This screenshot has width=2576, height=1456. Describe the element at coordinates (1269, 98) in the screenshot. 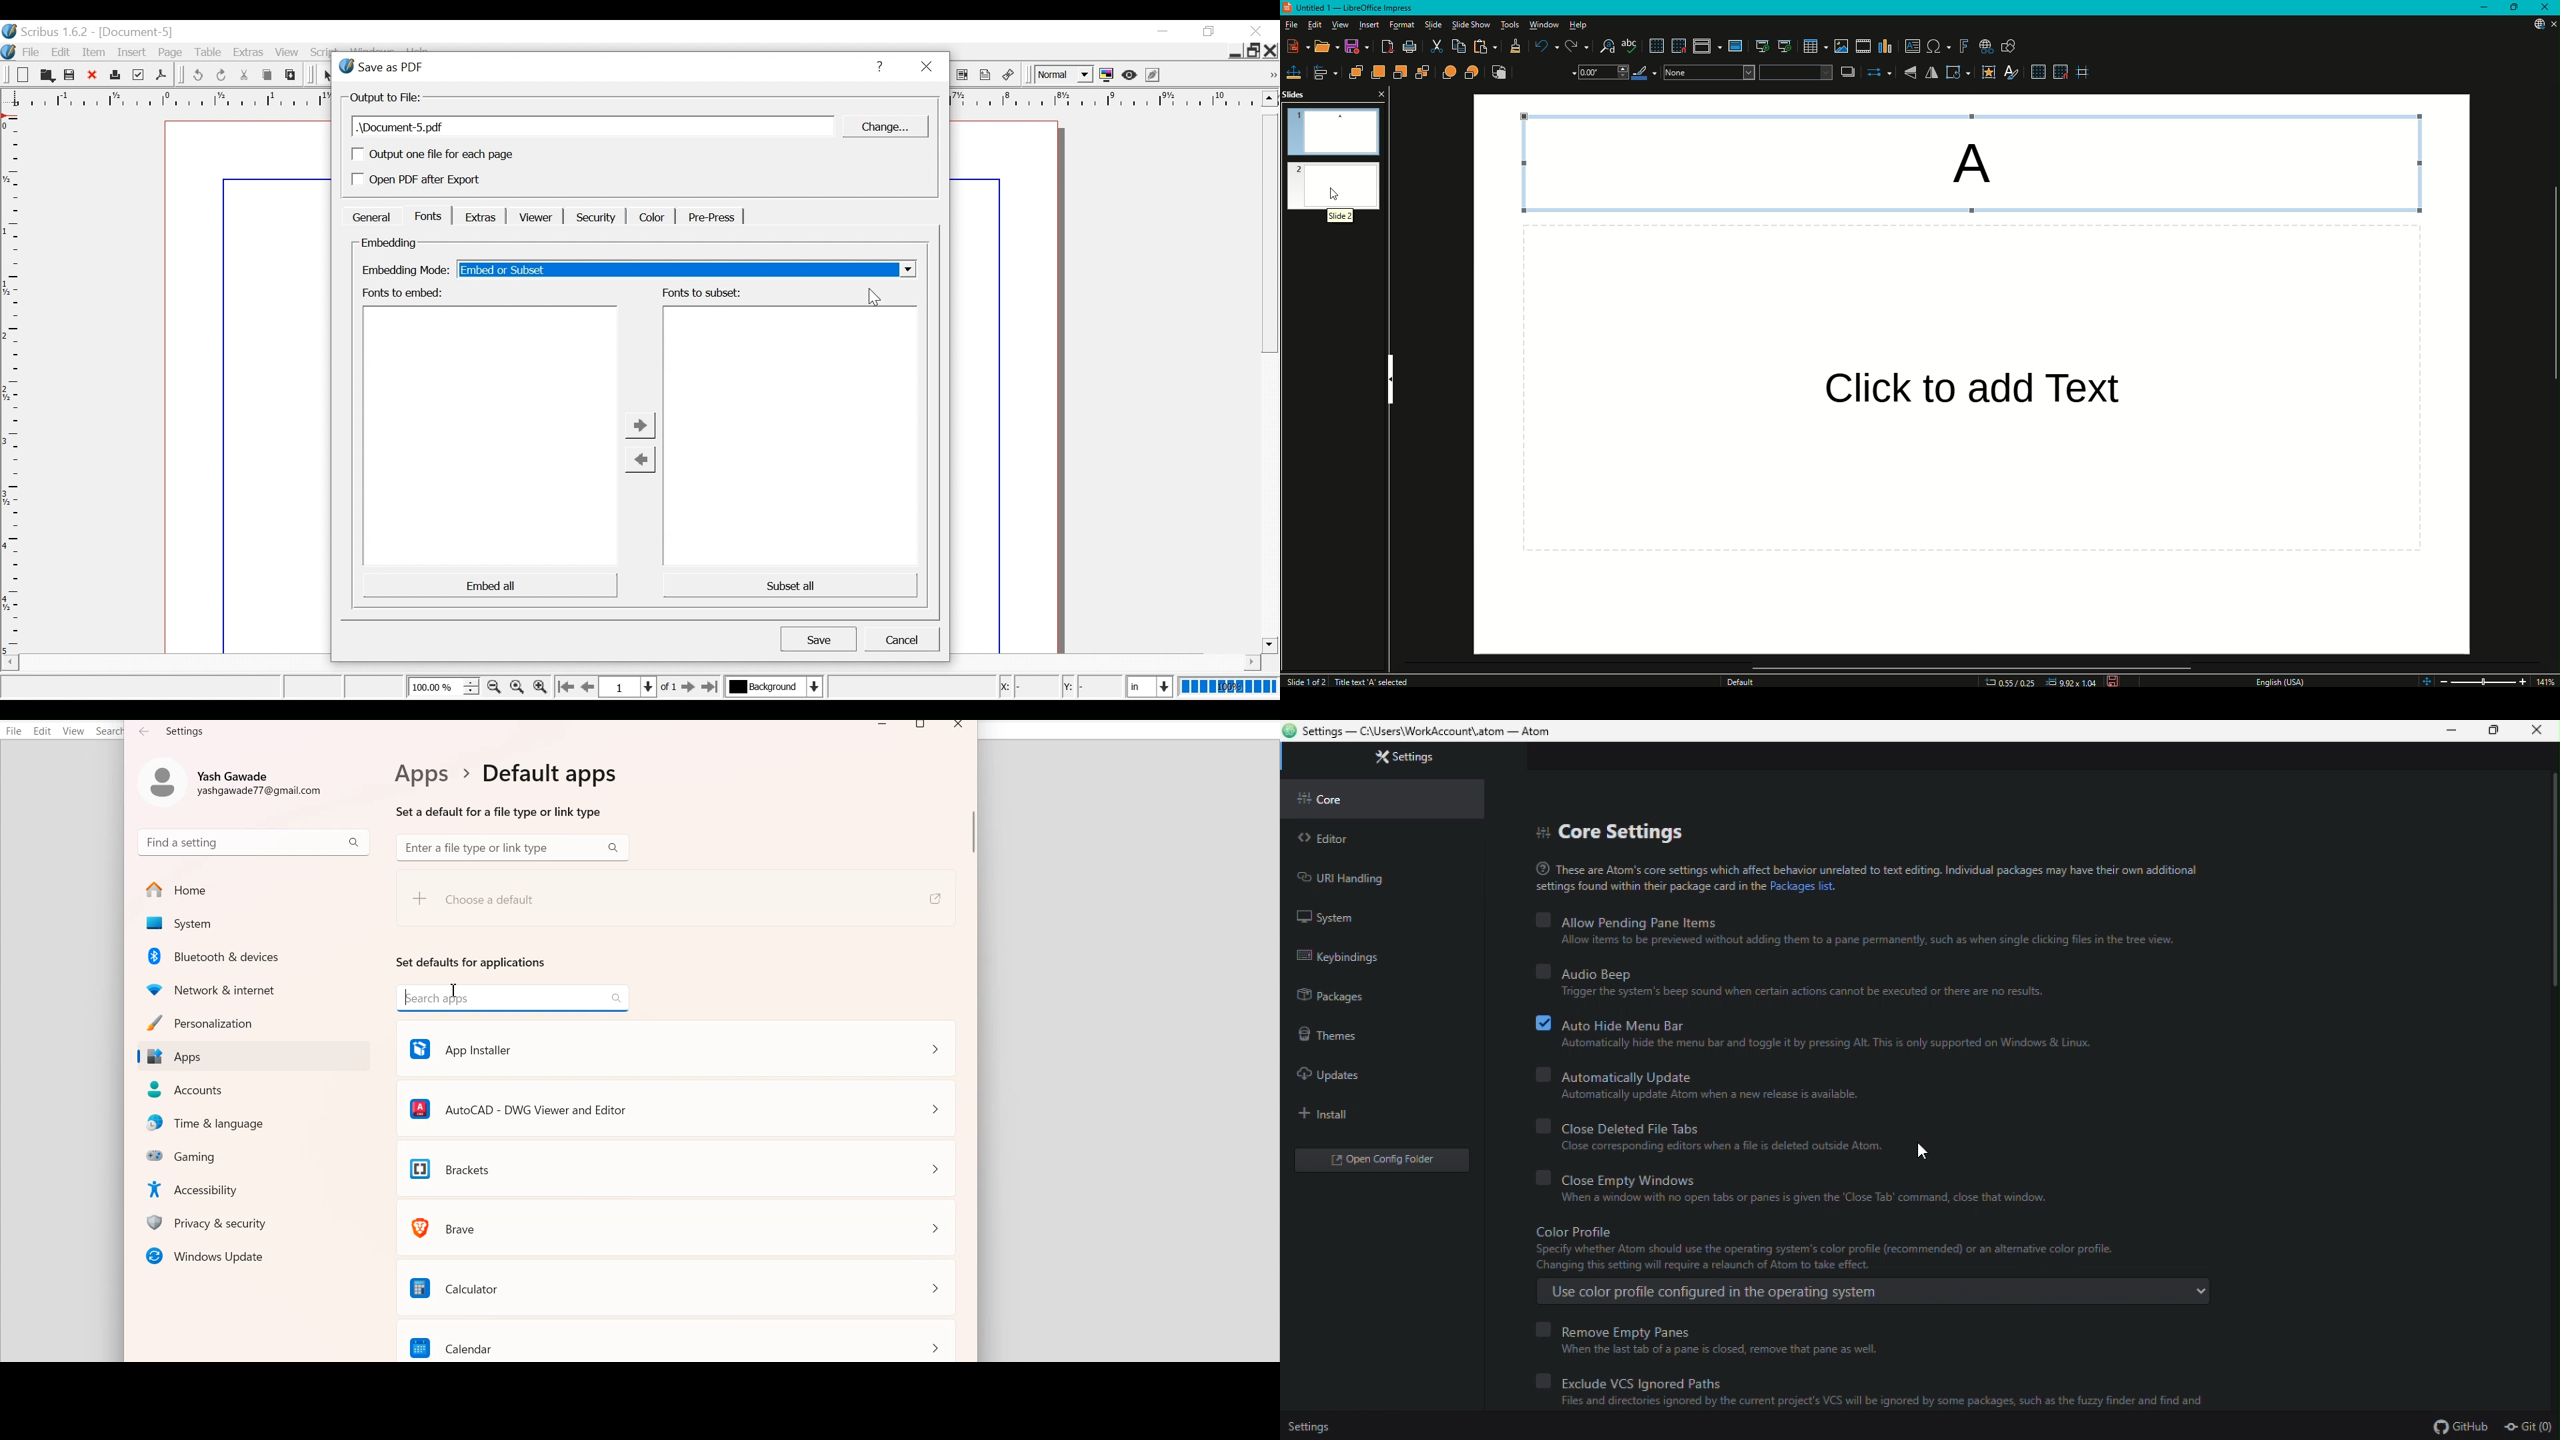

I see `Scroll up` at that location.